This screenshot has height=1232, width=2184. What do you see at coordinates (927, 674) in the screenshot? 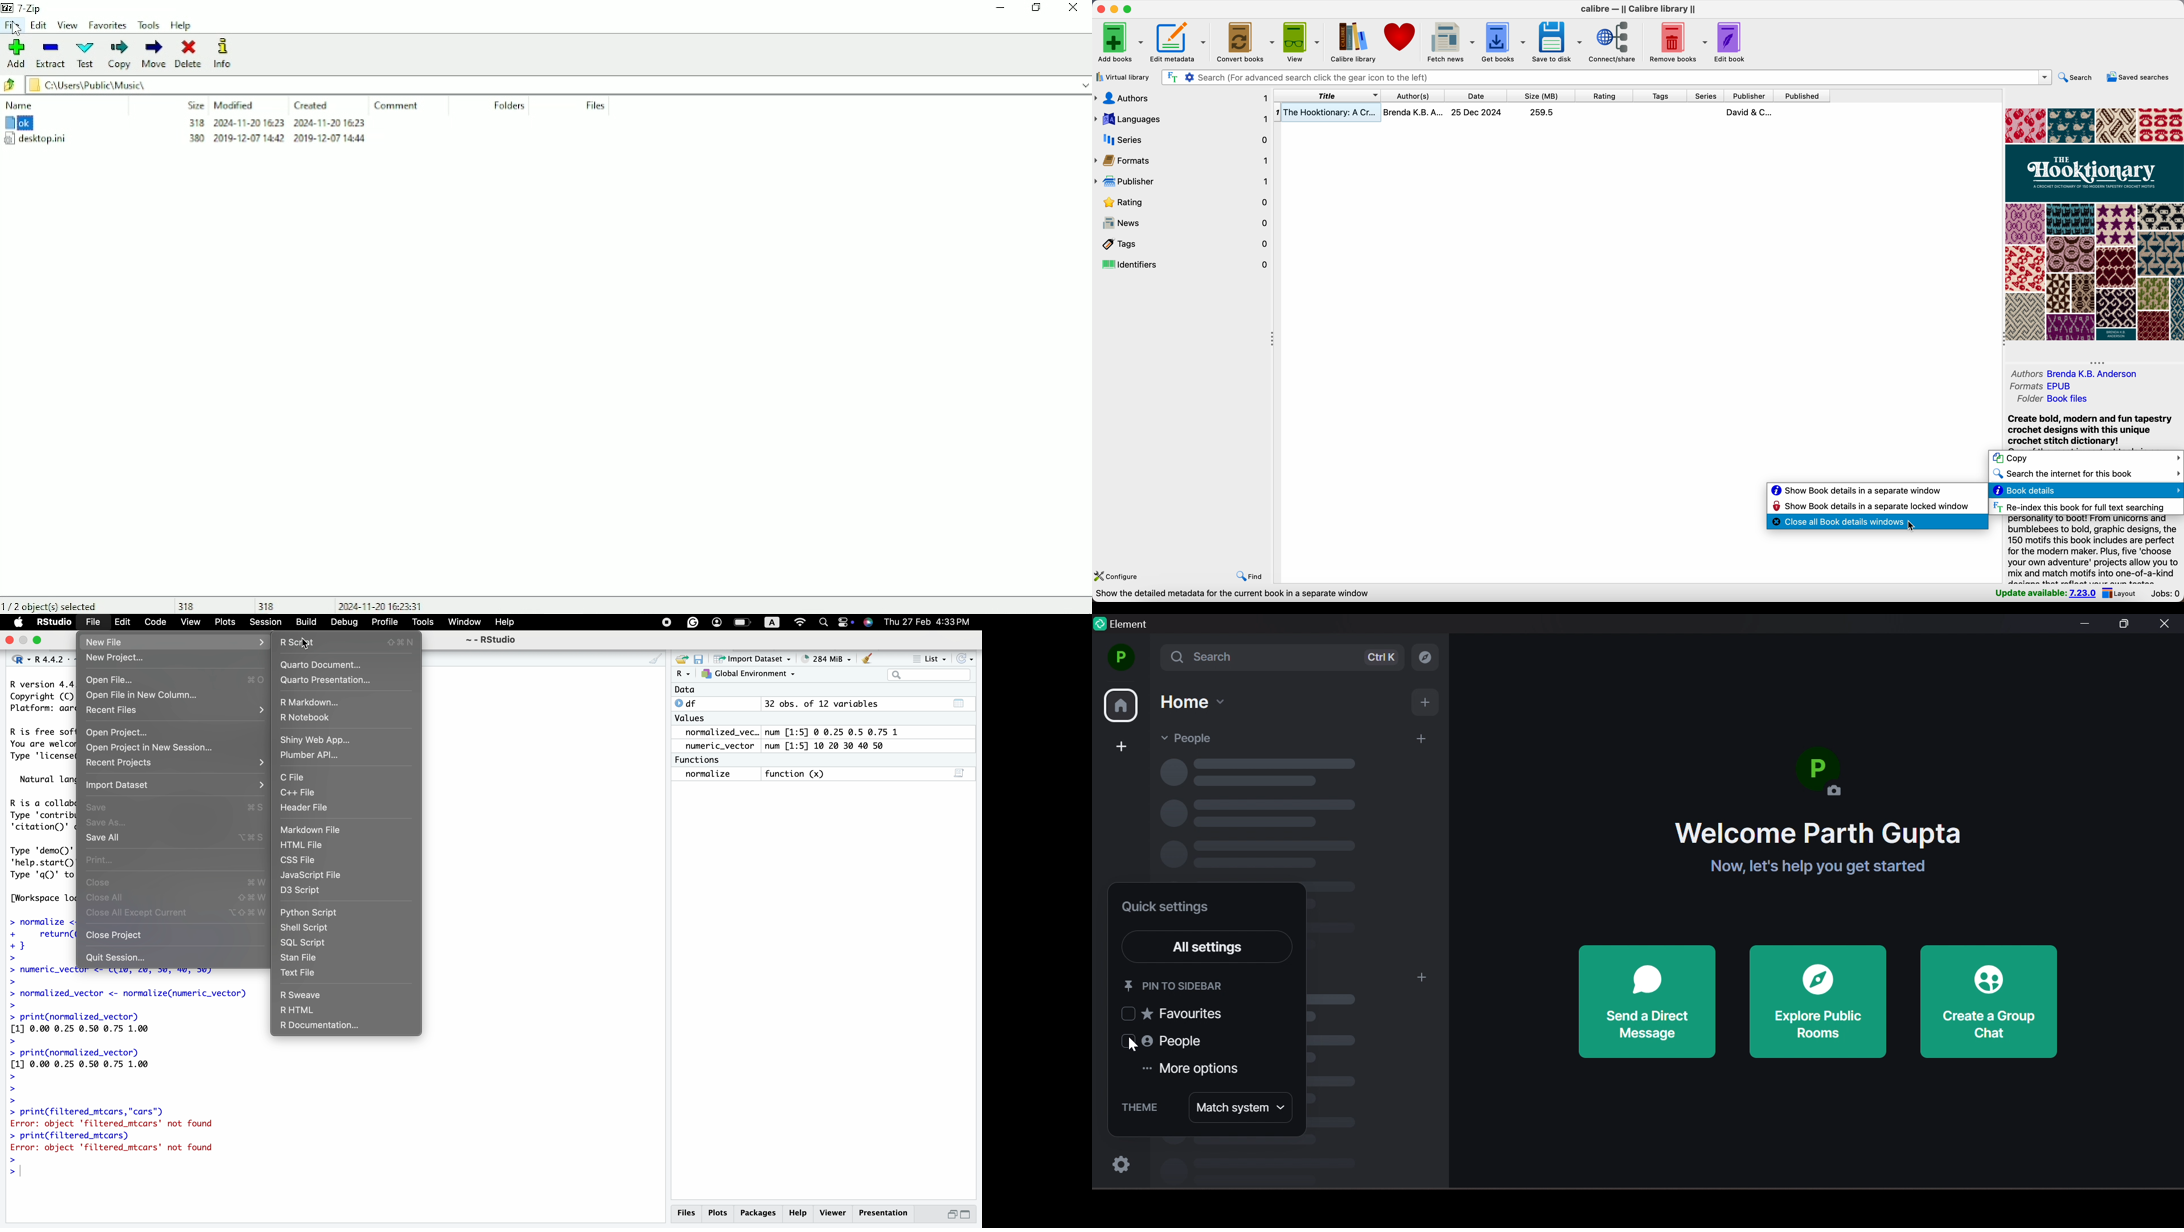
I see `search bar` at bounding box center [927, 674].